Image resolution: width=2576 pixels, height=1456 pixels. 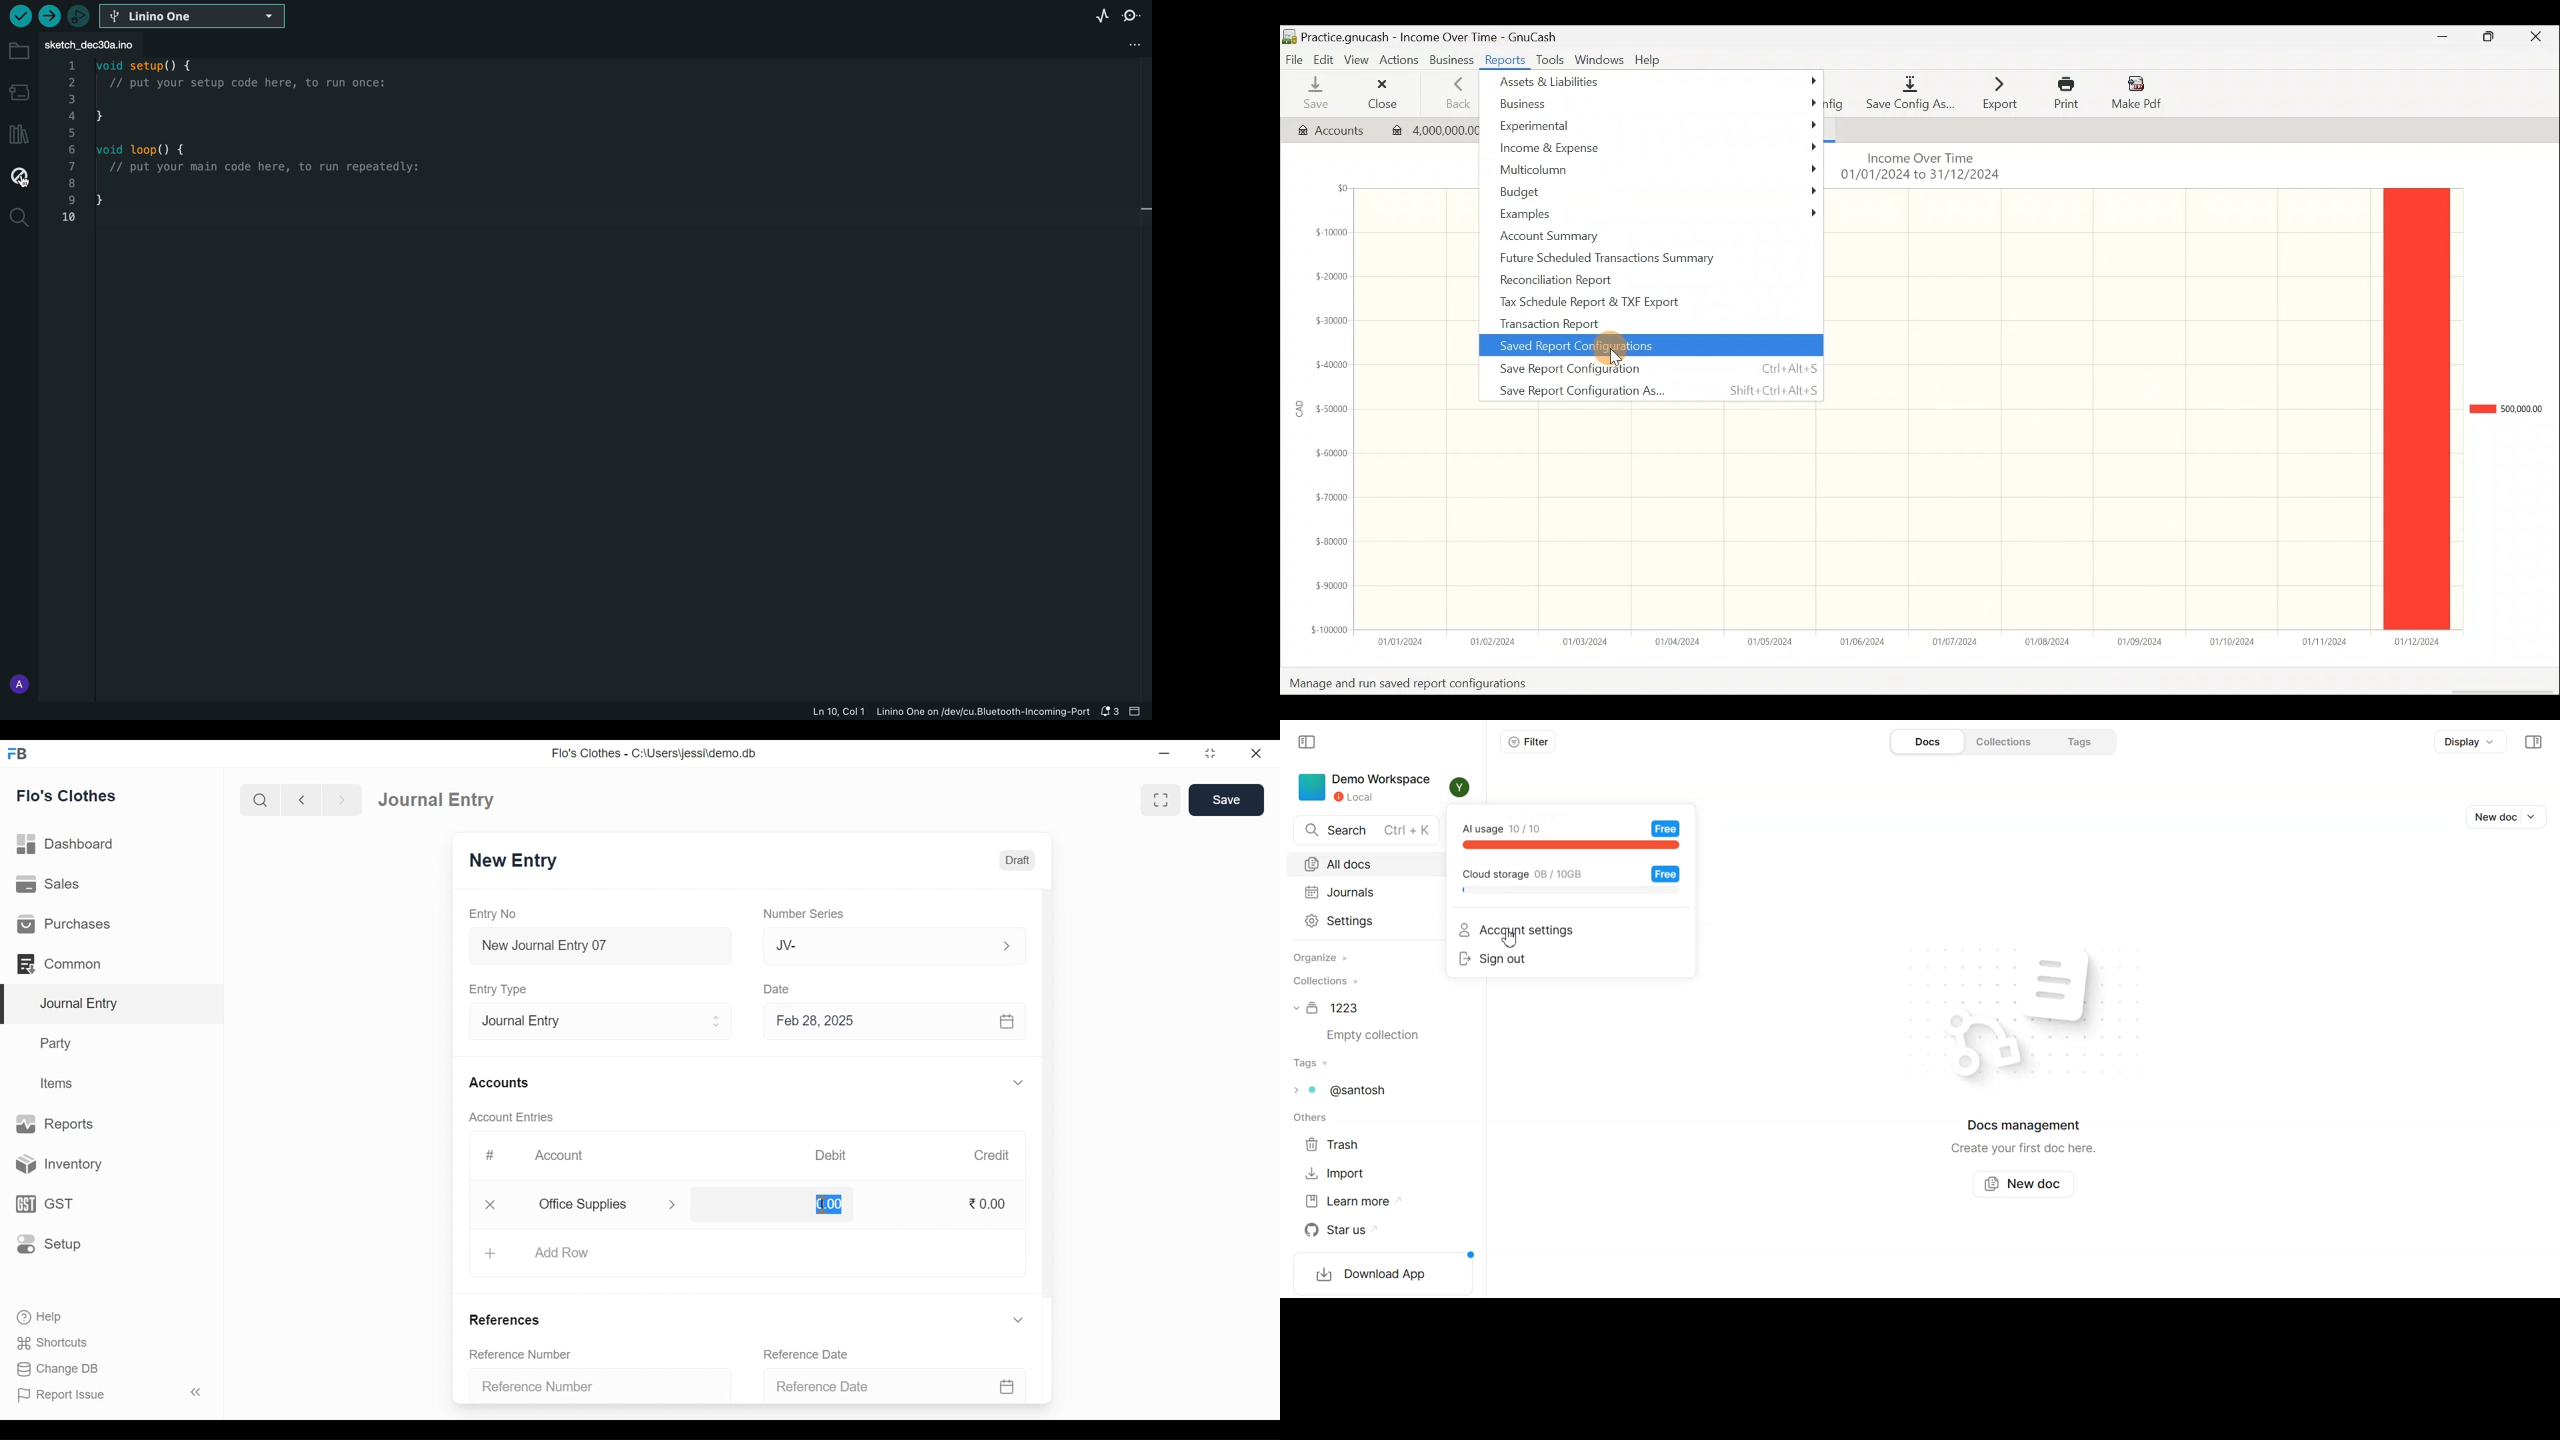 What do you see at coordinates (1507, 60) in the screenshot?
I see `Reports` at bounding box center [1507, 60].